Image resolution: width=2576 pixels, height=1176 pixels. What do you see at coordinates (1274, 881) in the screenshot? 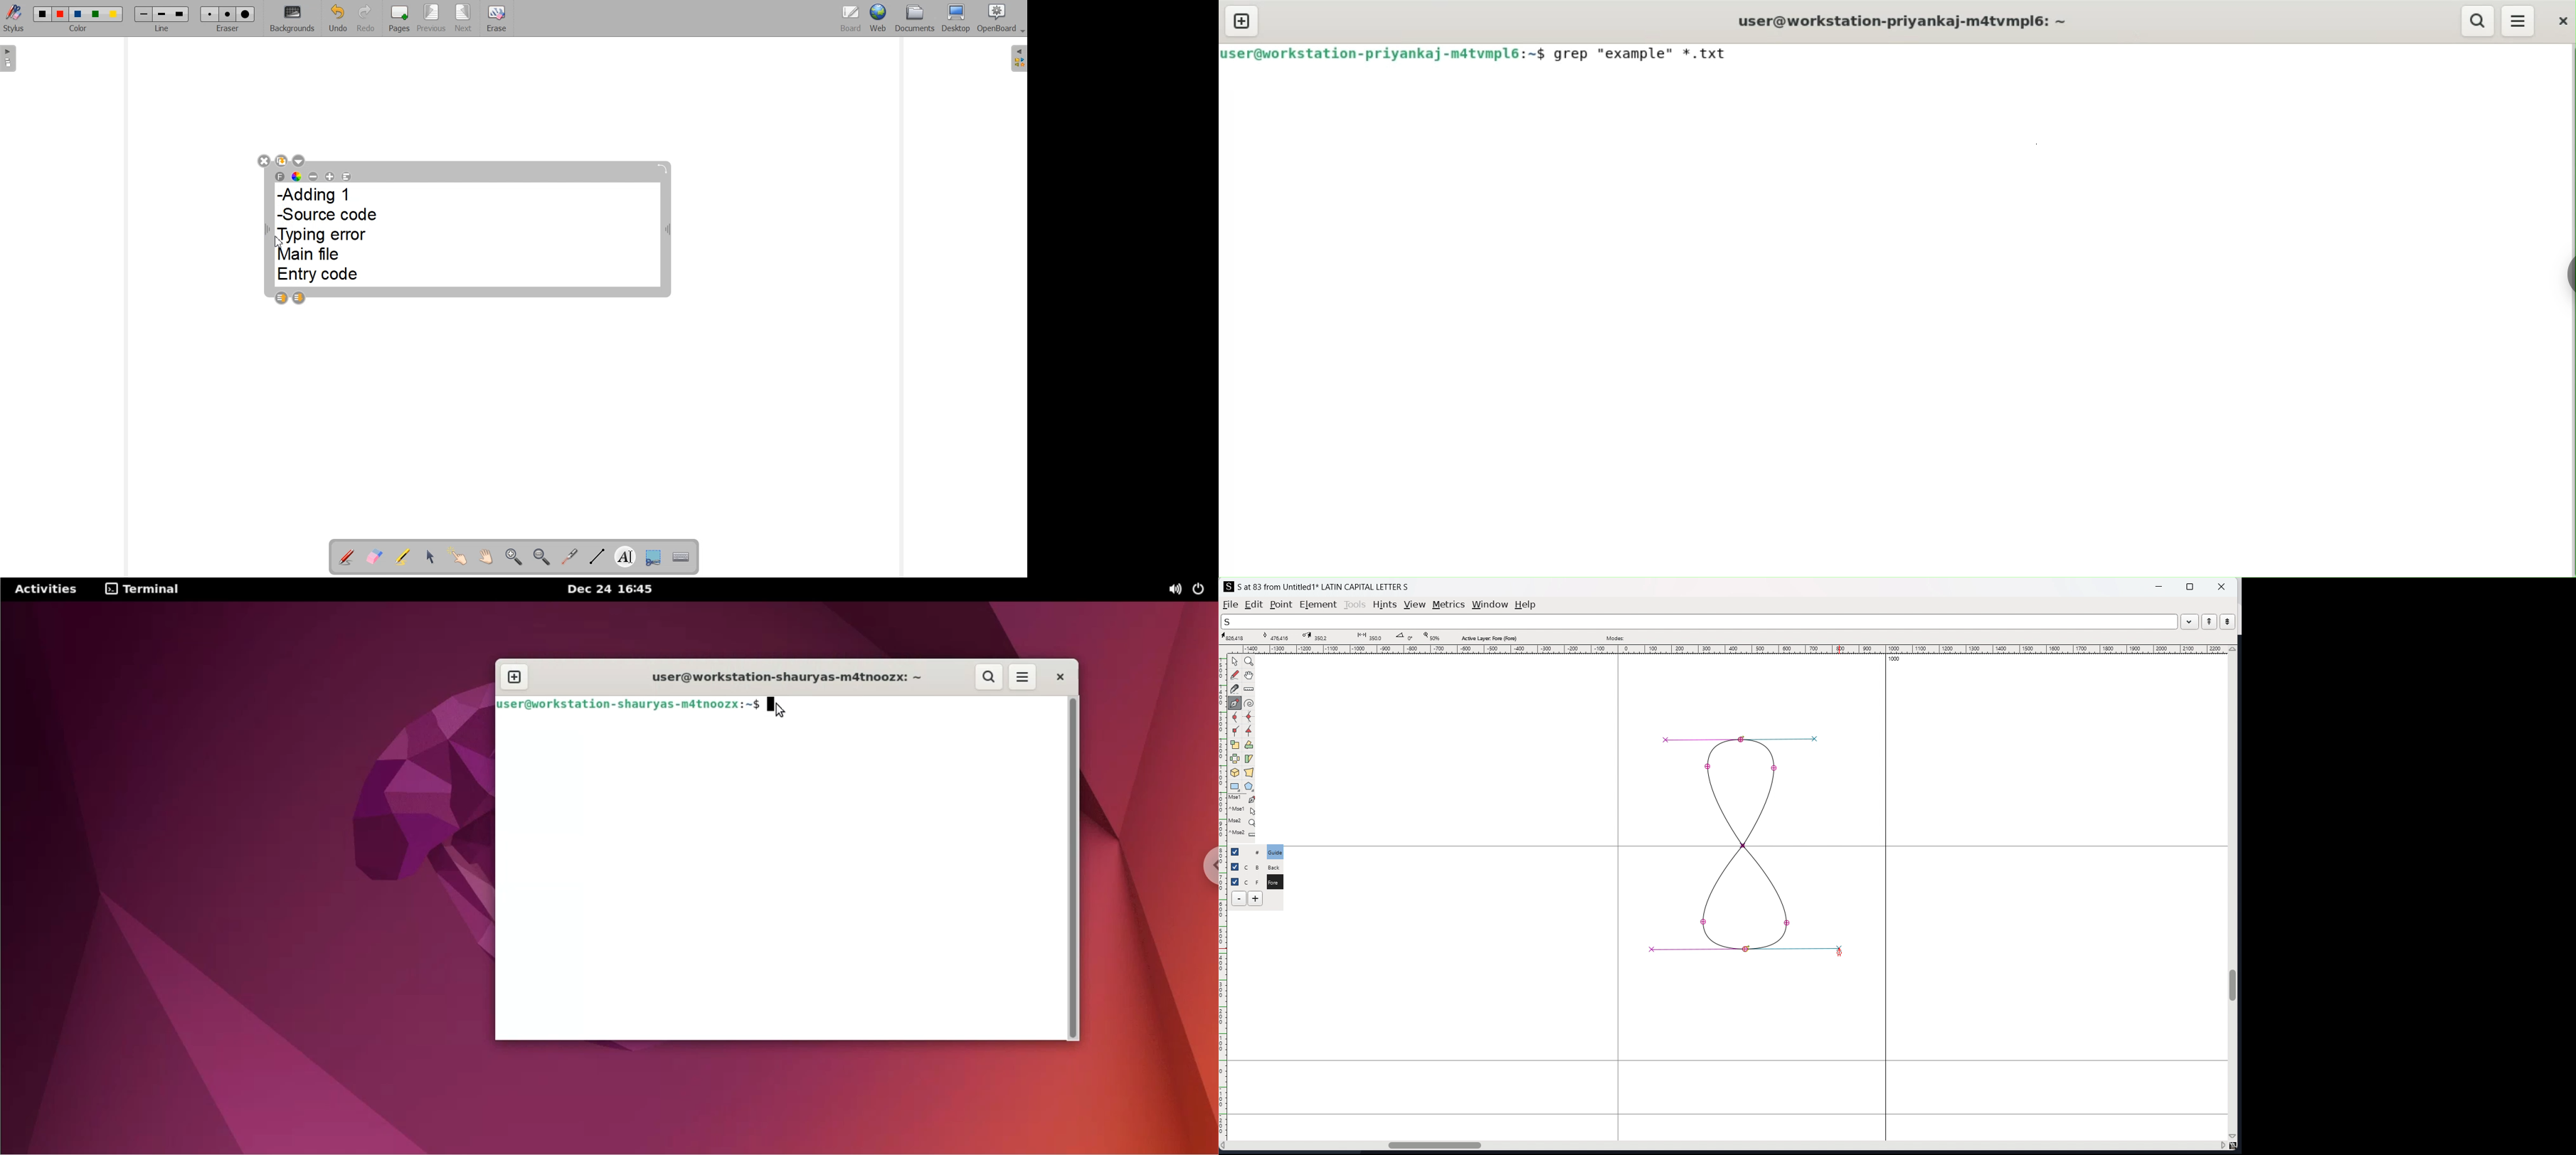
I see `C F Fore` at bounding box center [1274, 881].